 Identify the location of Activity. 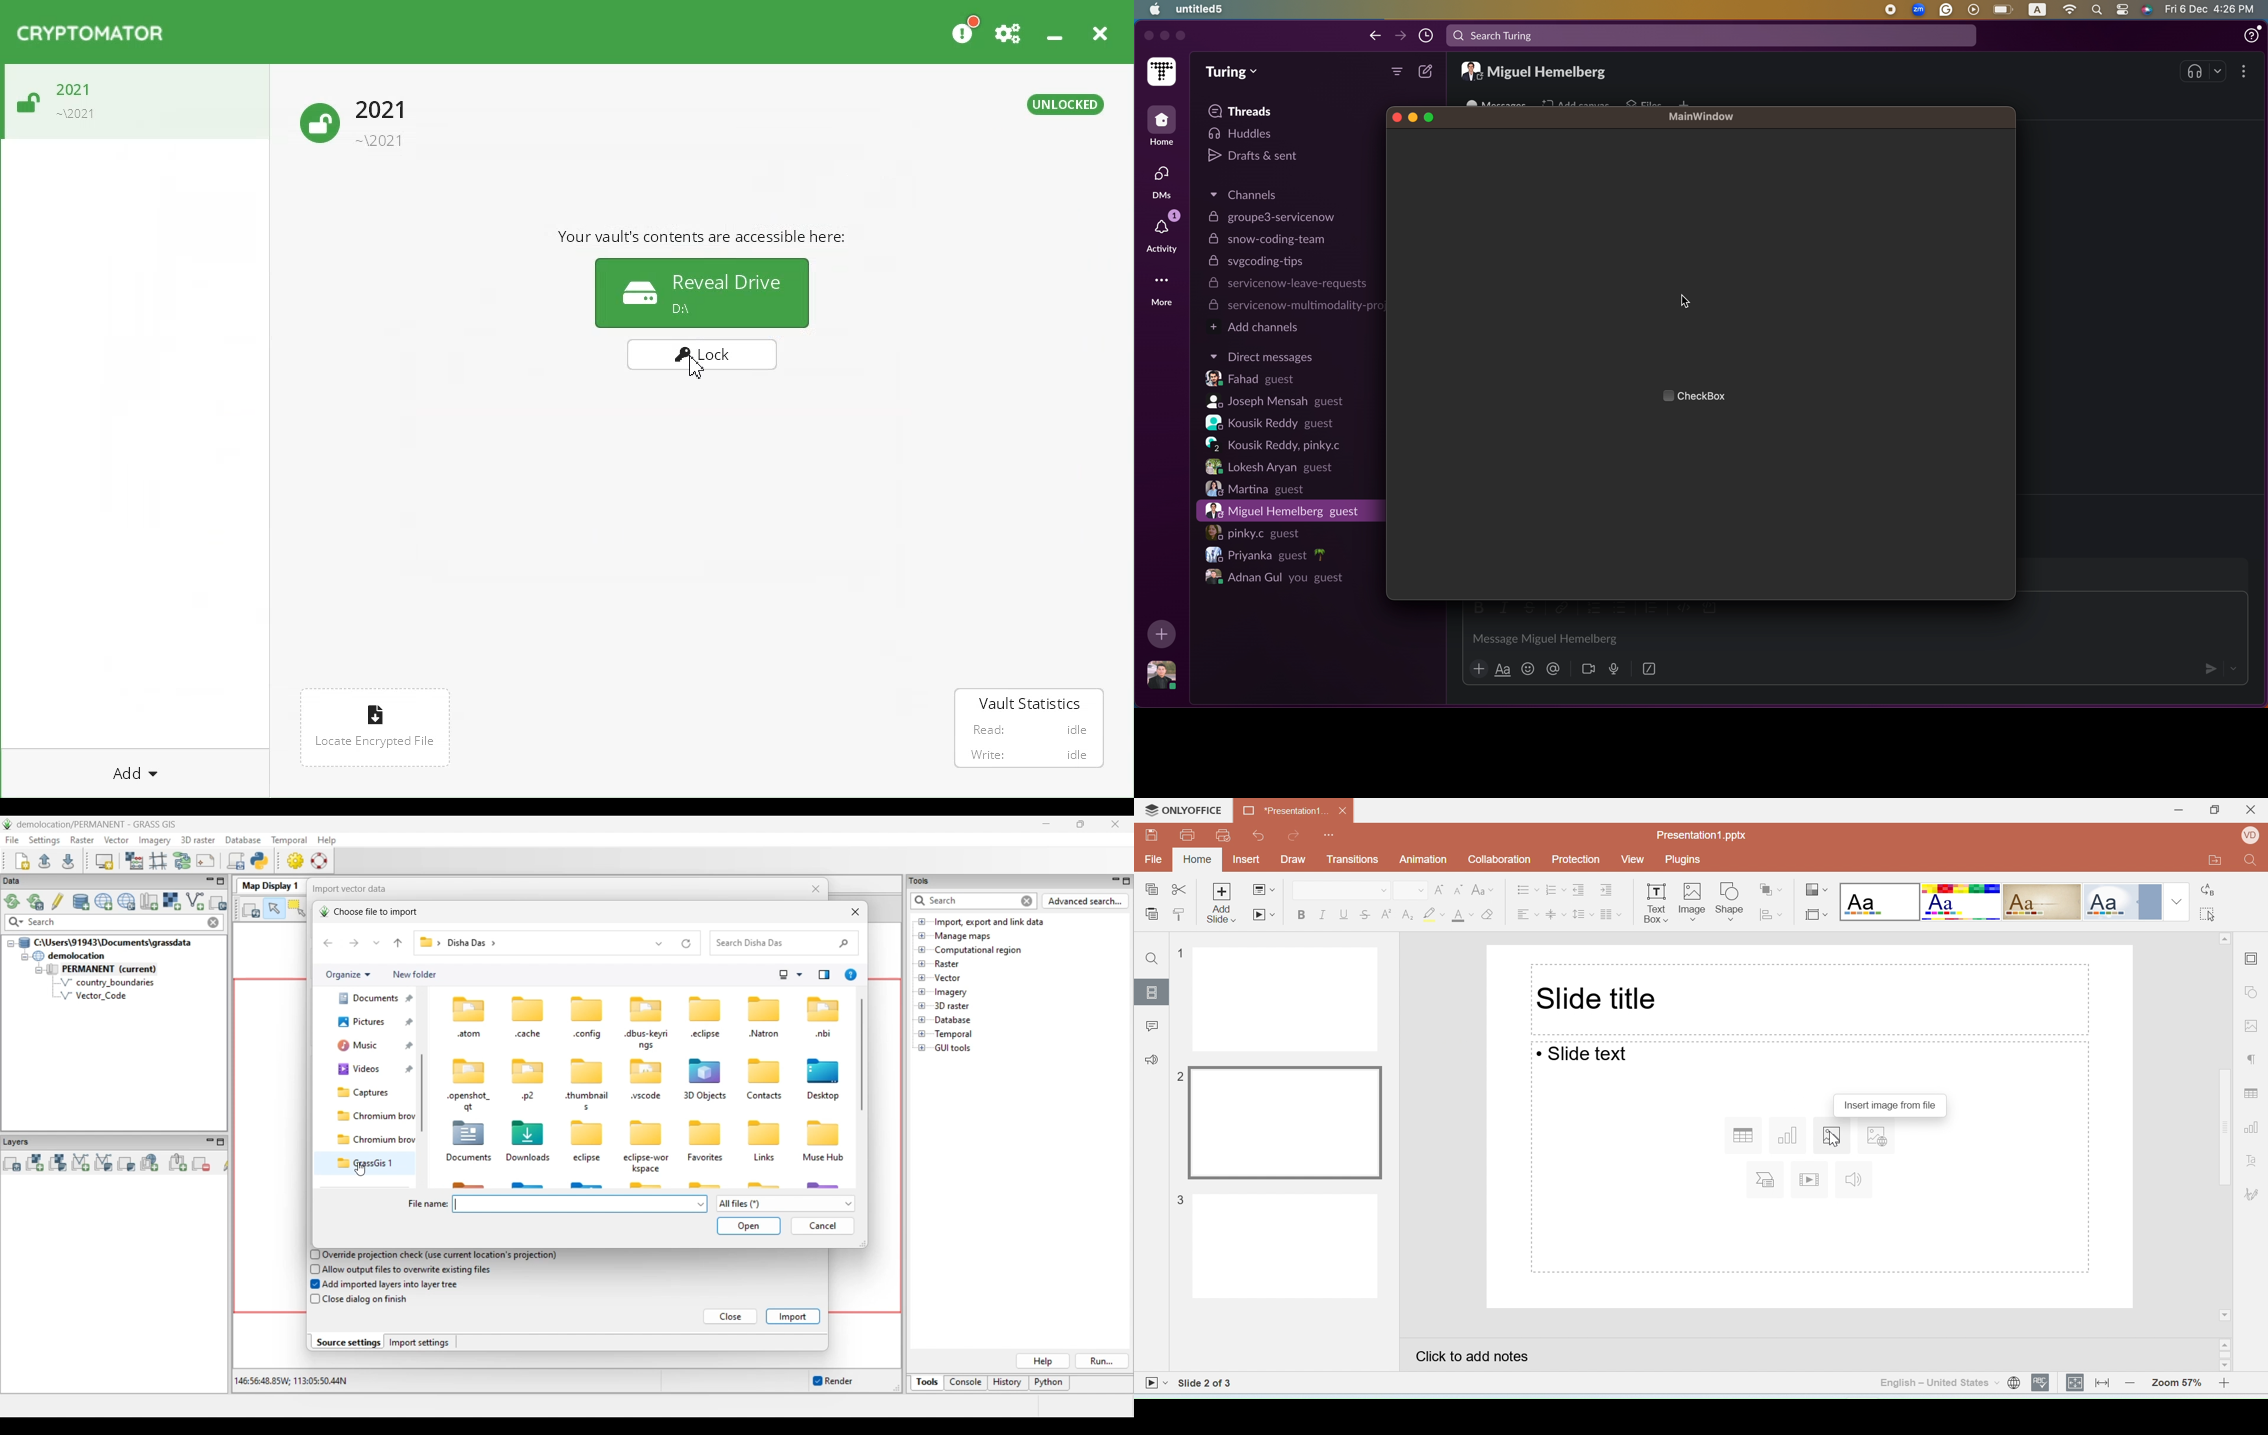
(1161, 232).